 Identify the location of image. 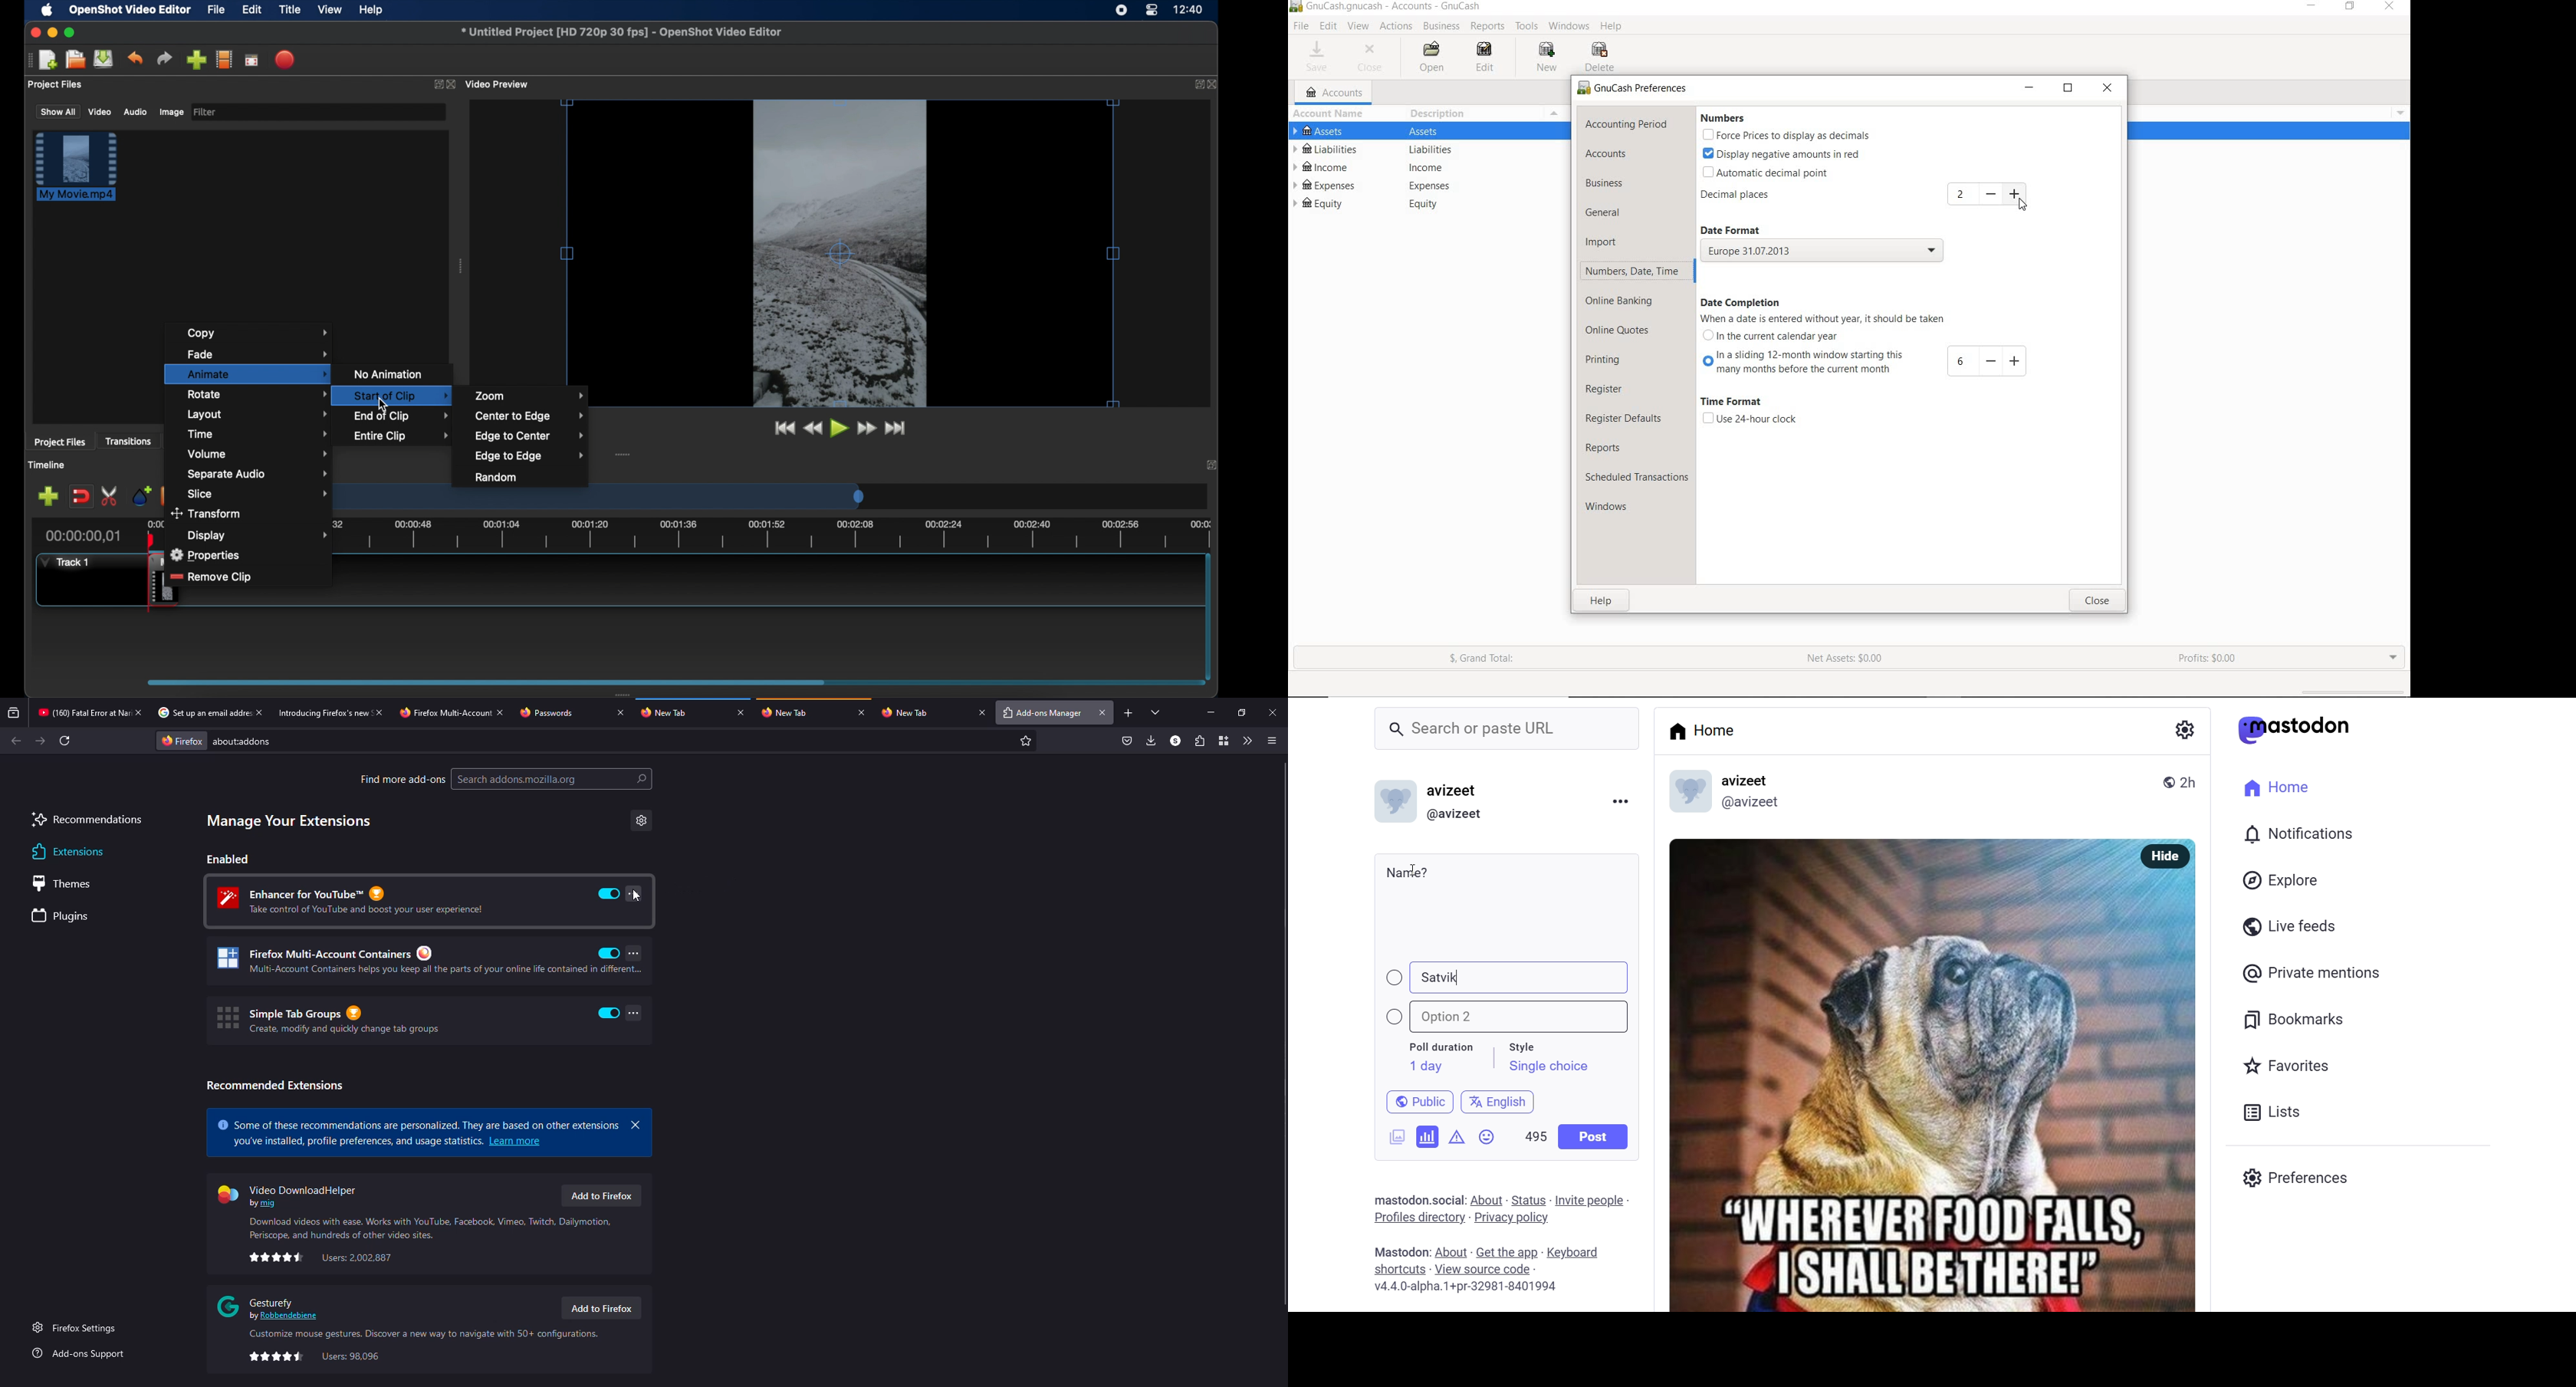
(171, 112).